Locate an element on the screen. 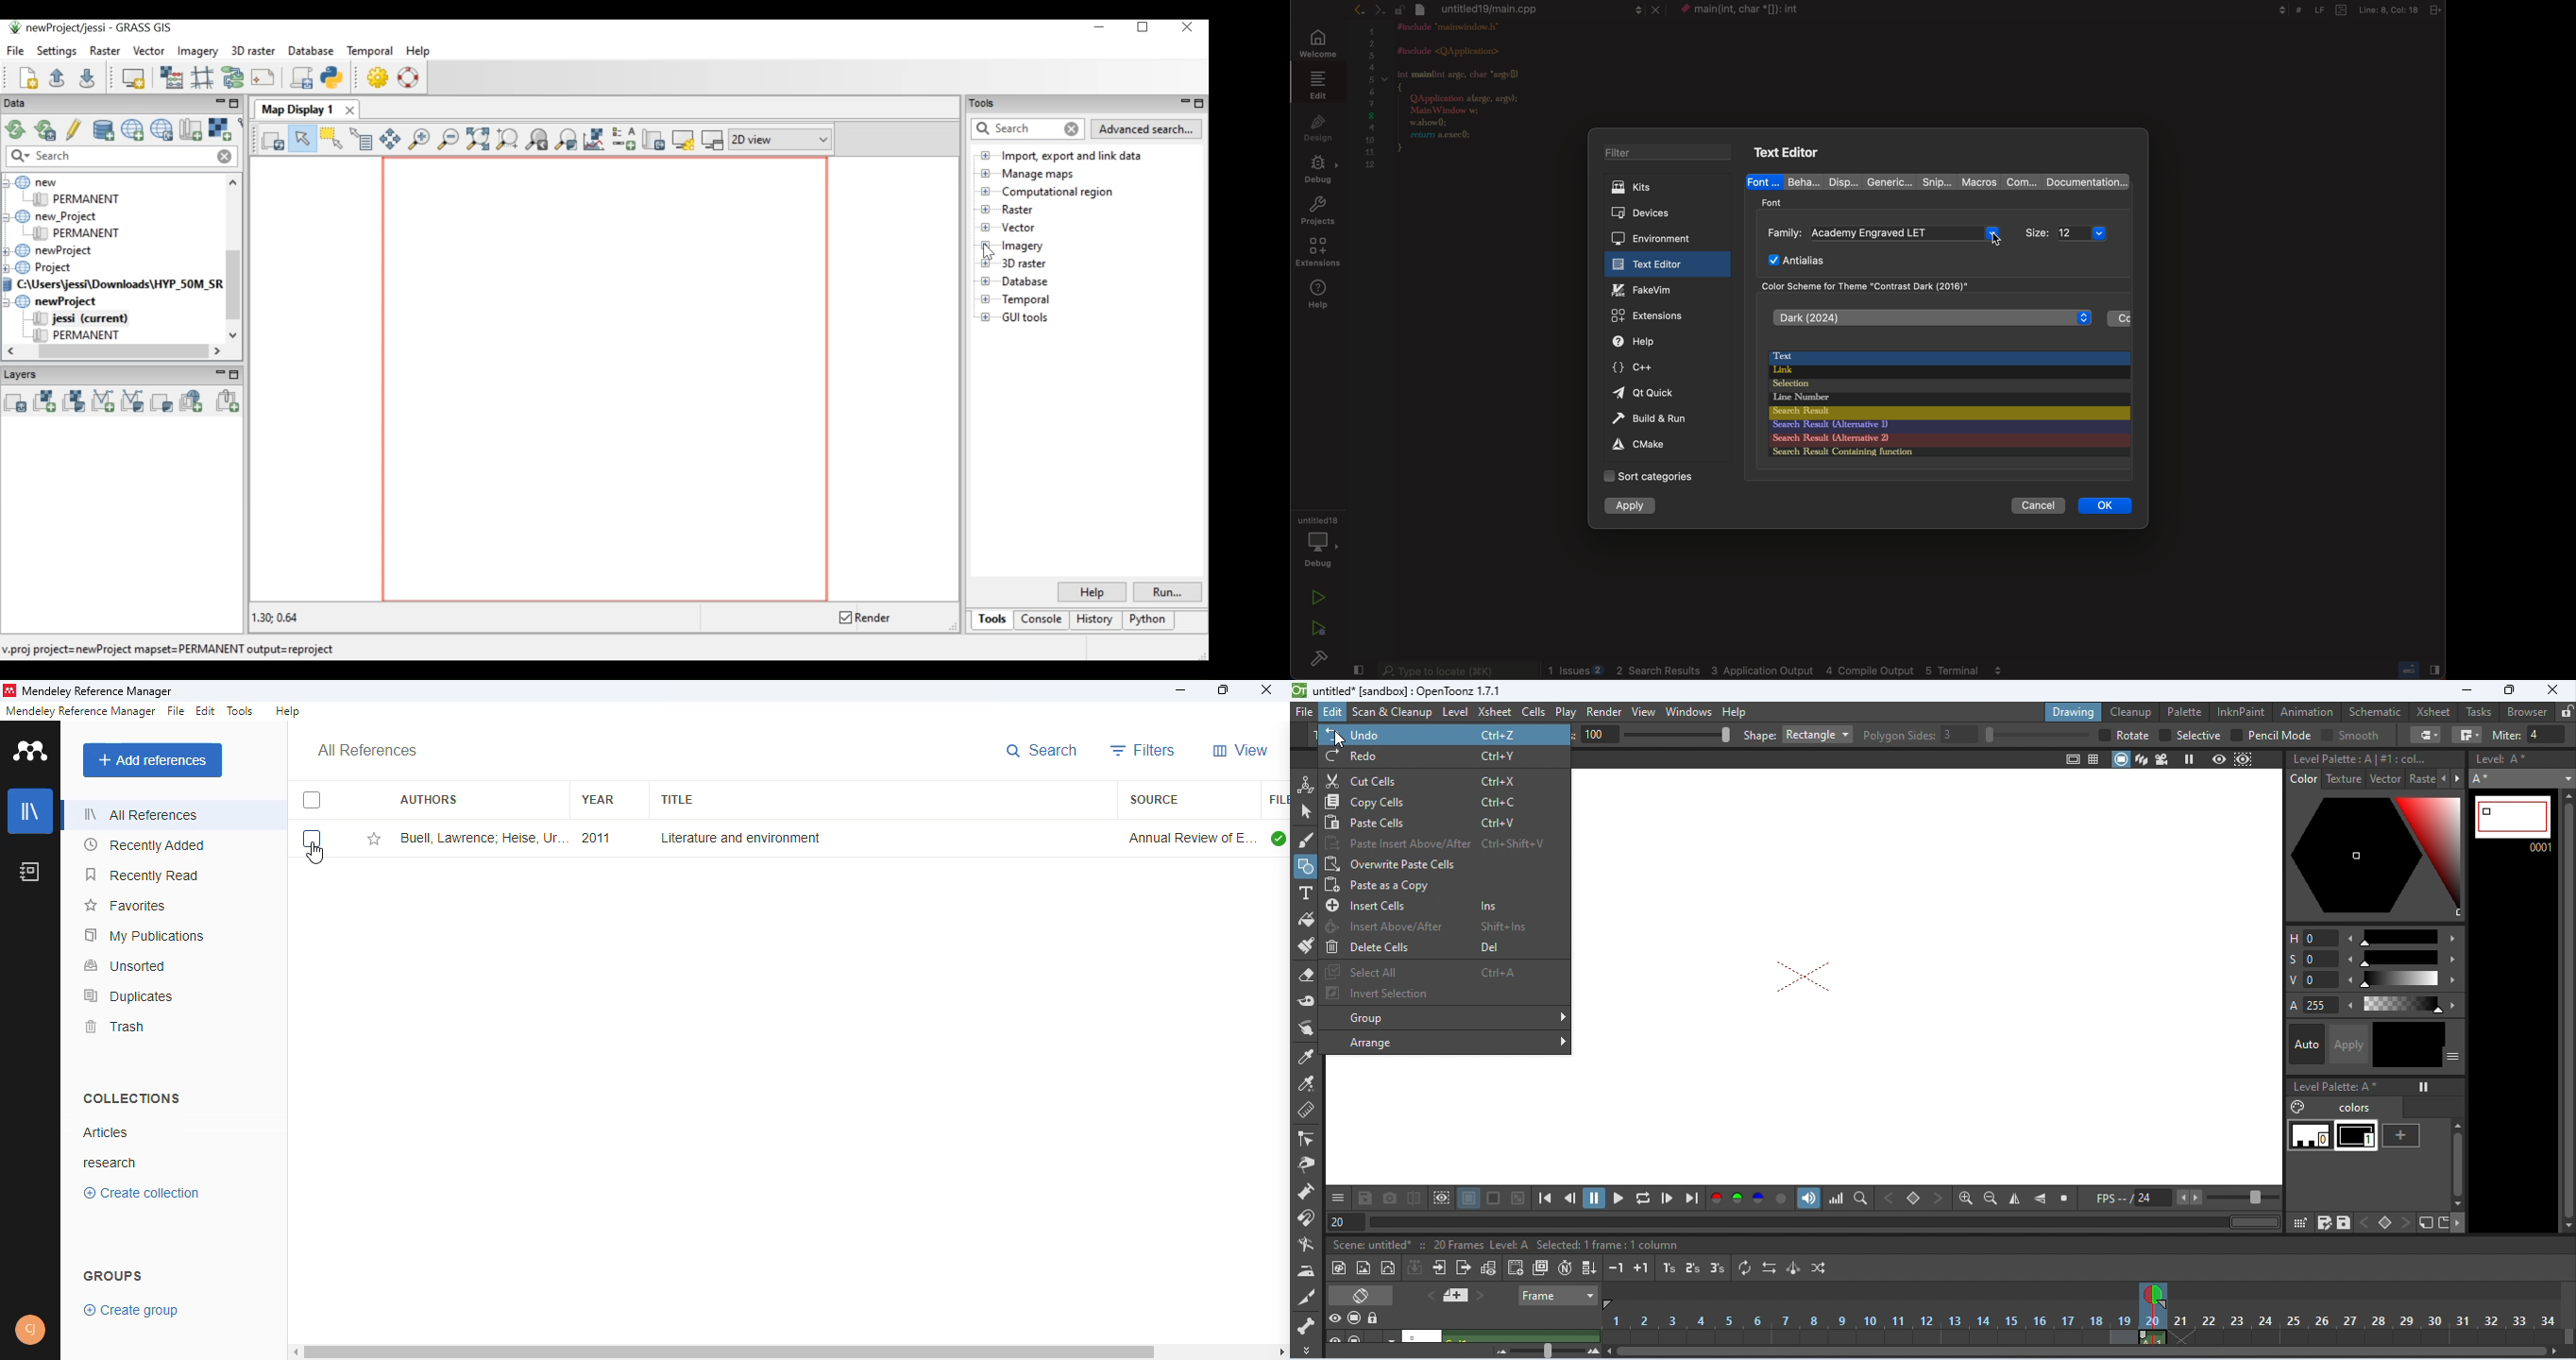 The height and width of the screenshot is (1372, 2576). level palette A#1: color is located at coordinates (2358, 756).